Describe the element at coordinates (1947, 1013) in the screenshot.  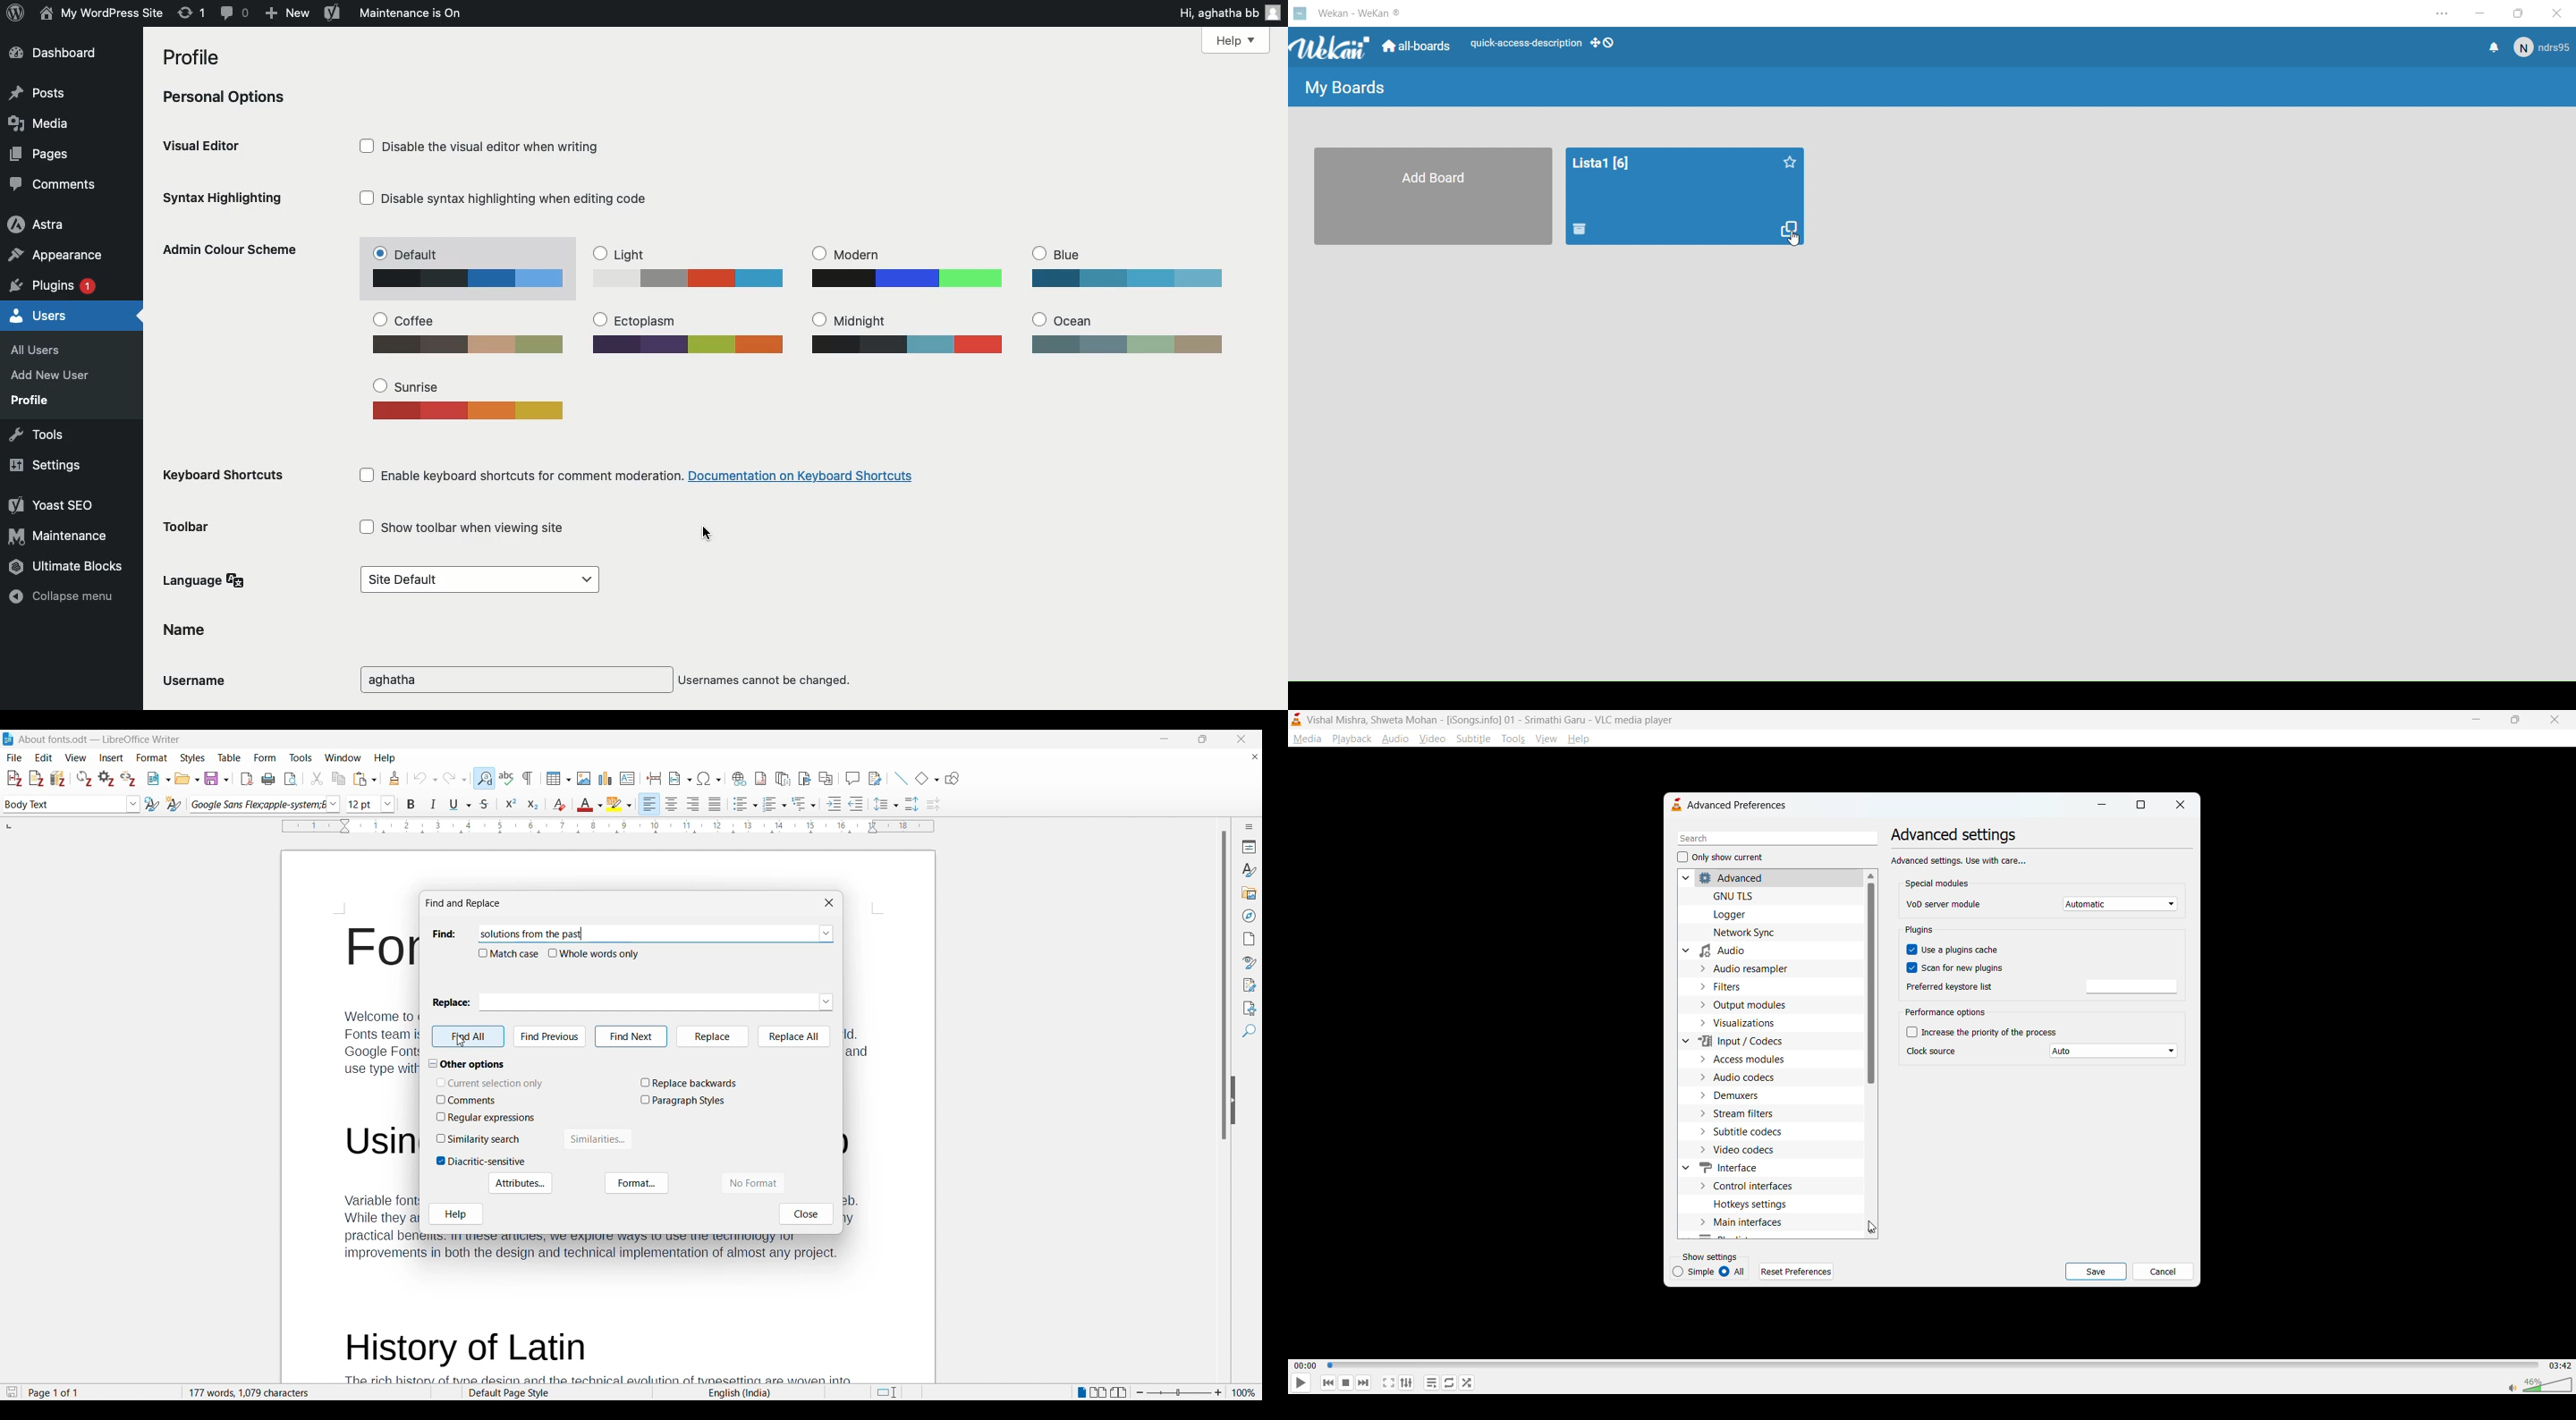
I see `performance options` at that location.